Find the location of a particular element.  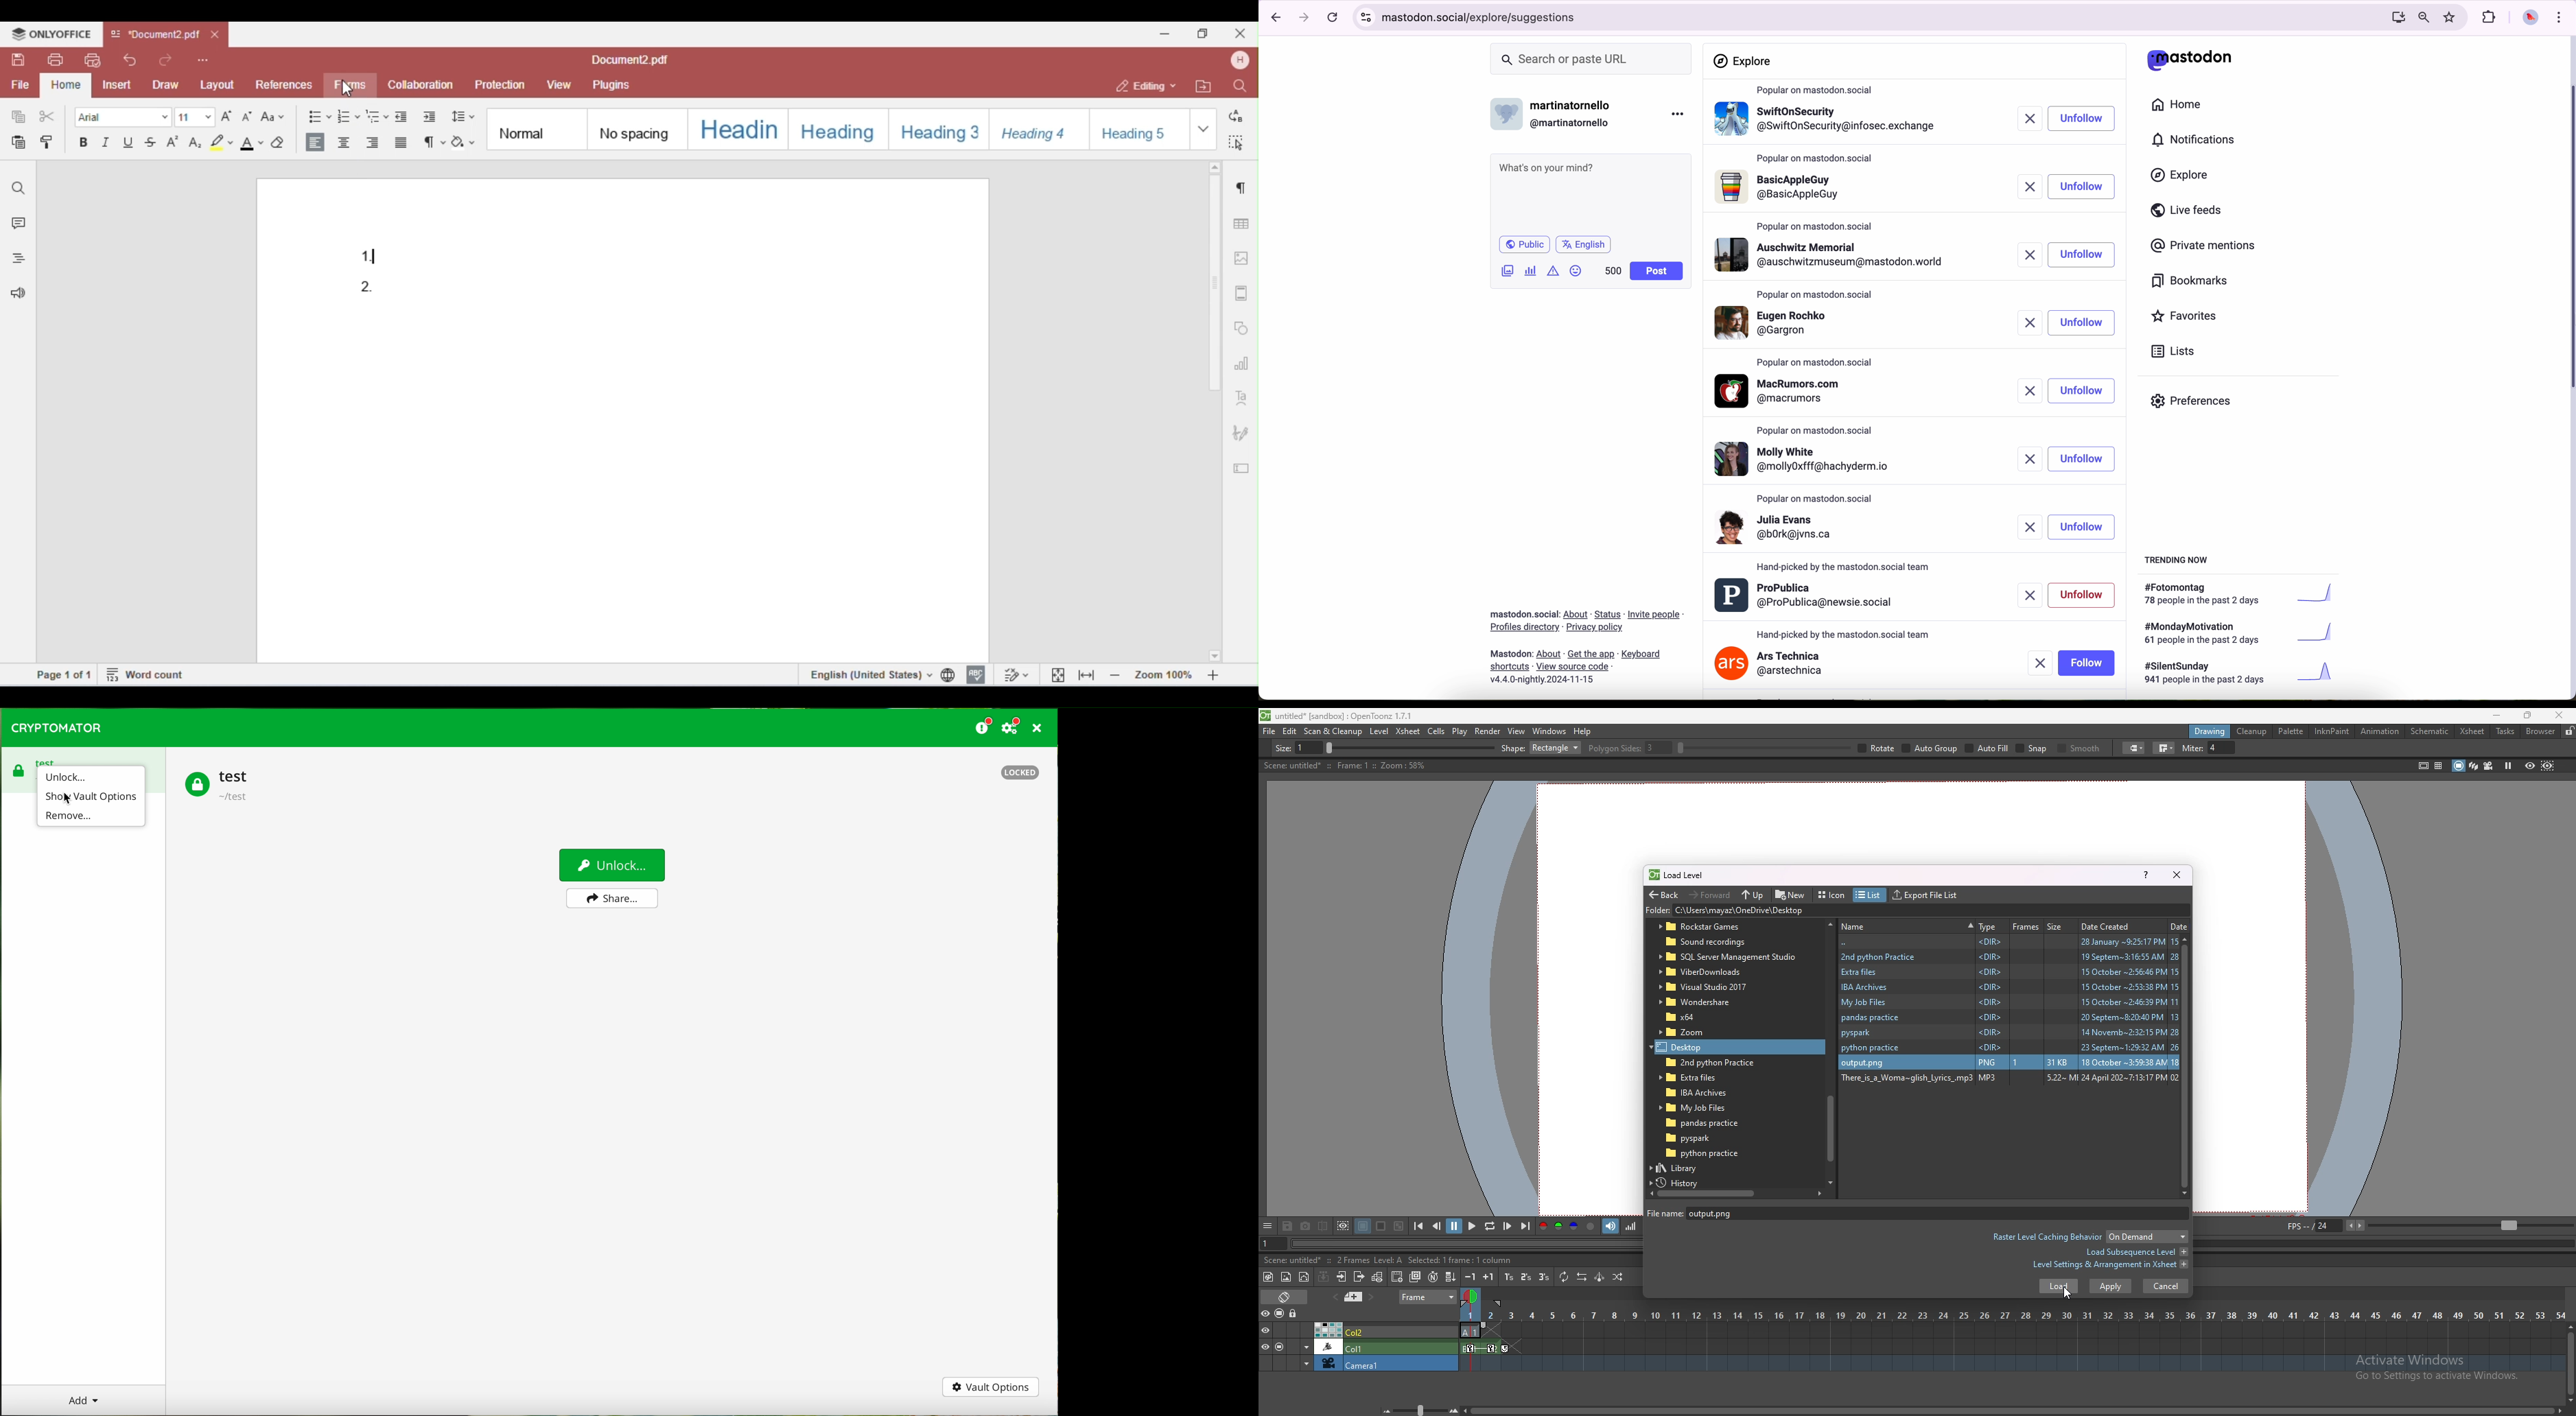

unfollow is located at coordinates (2081, 324).